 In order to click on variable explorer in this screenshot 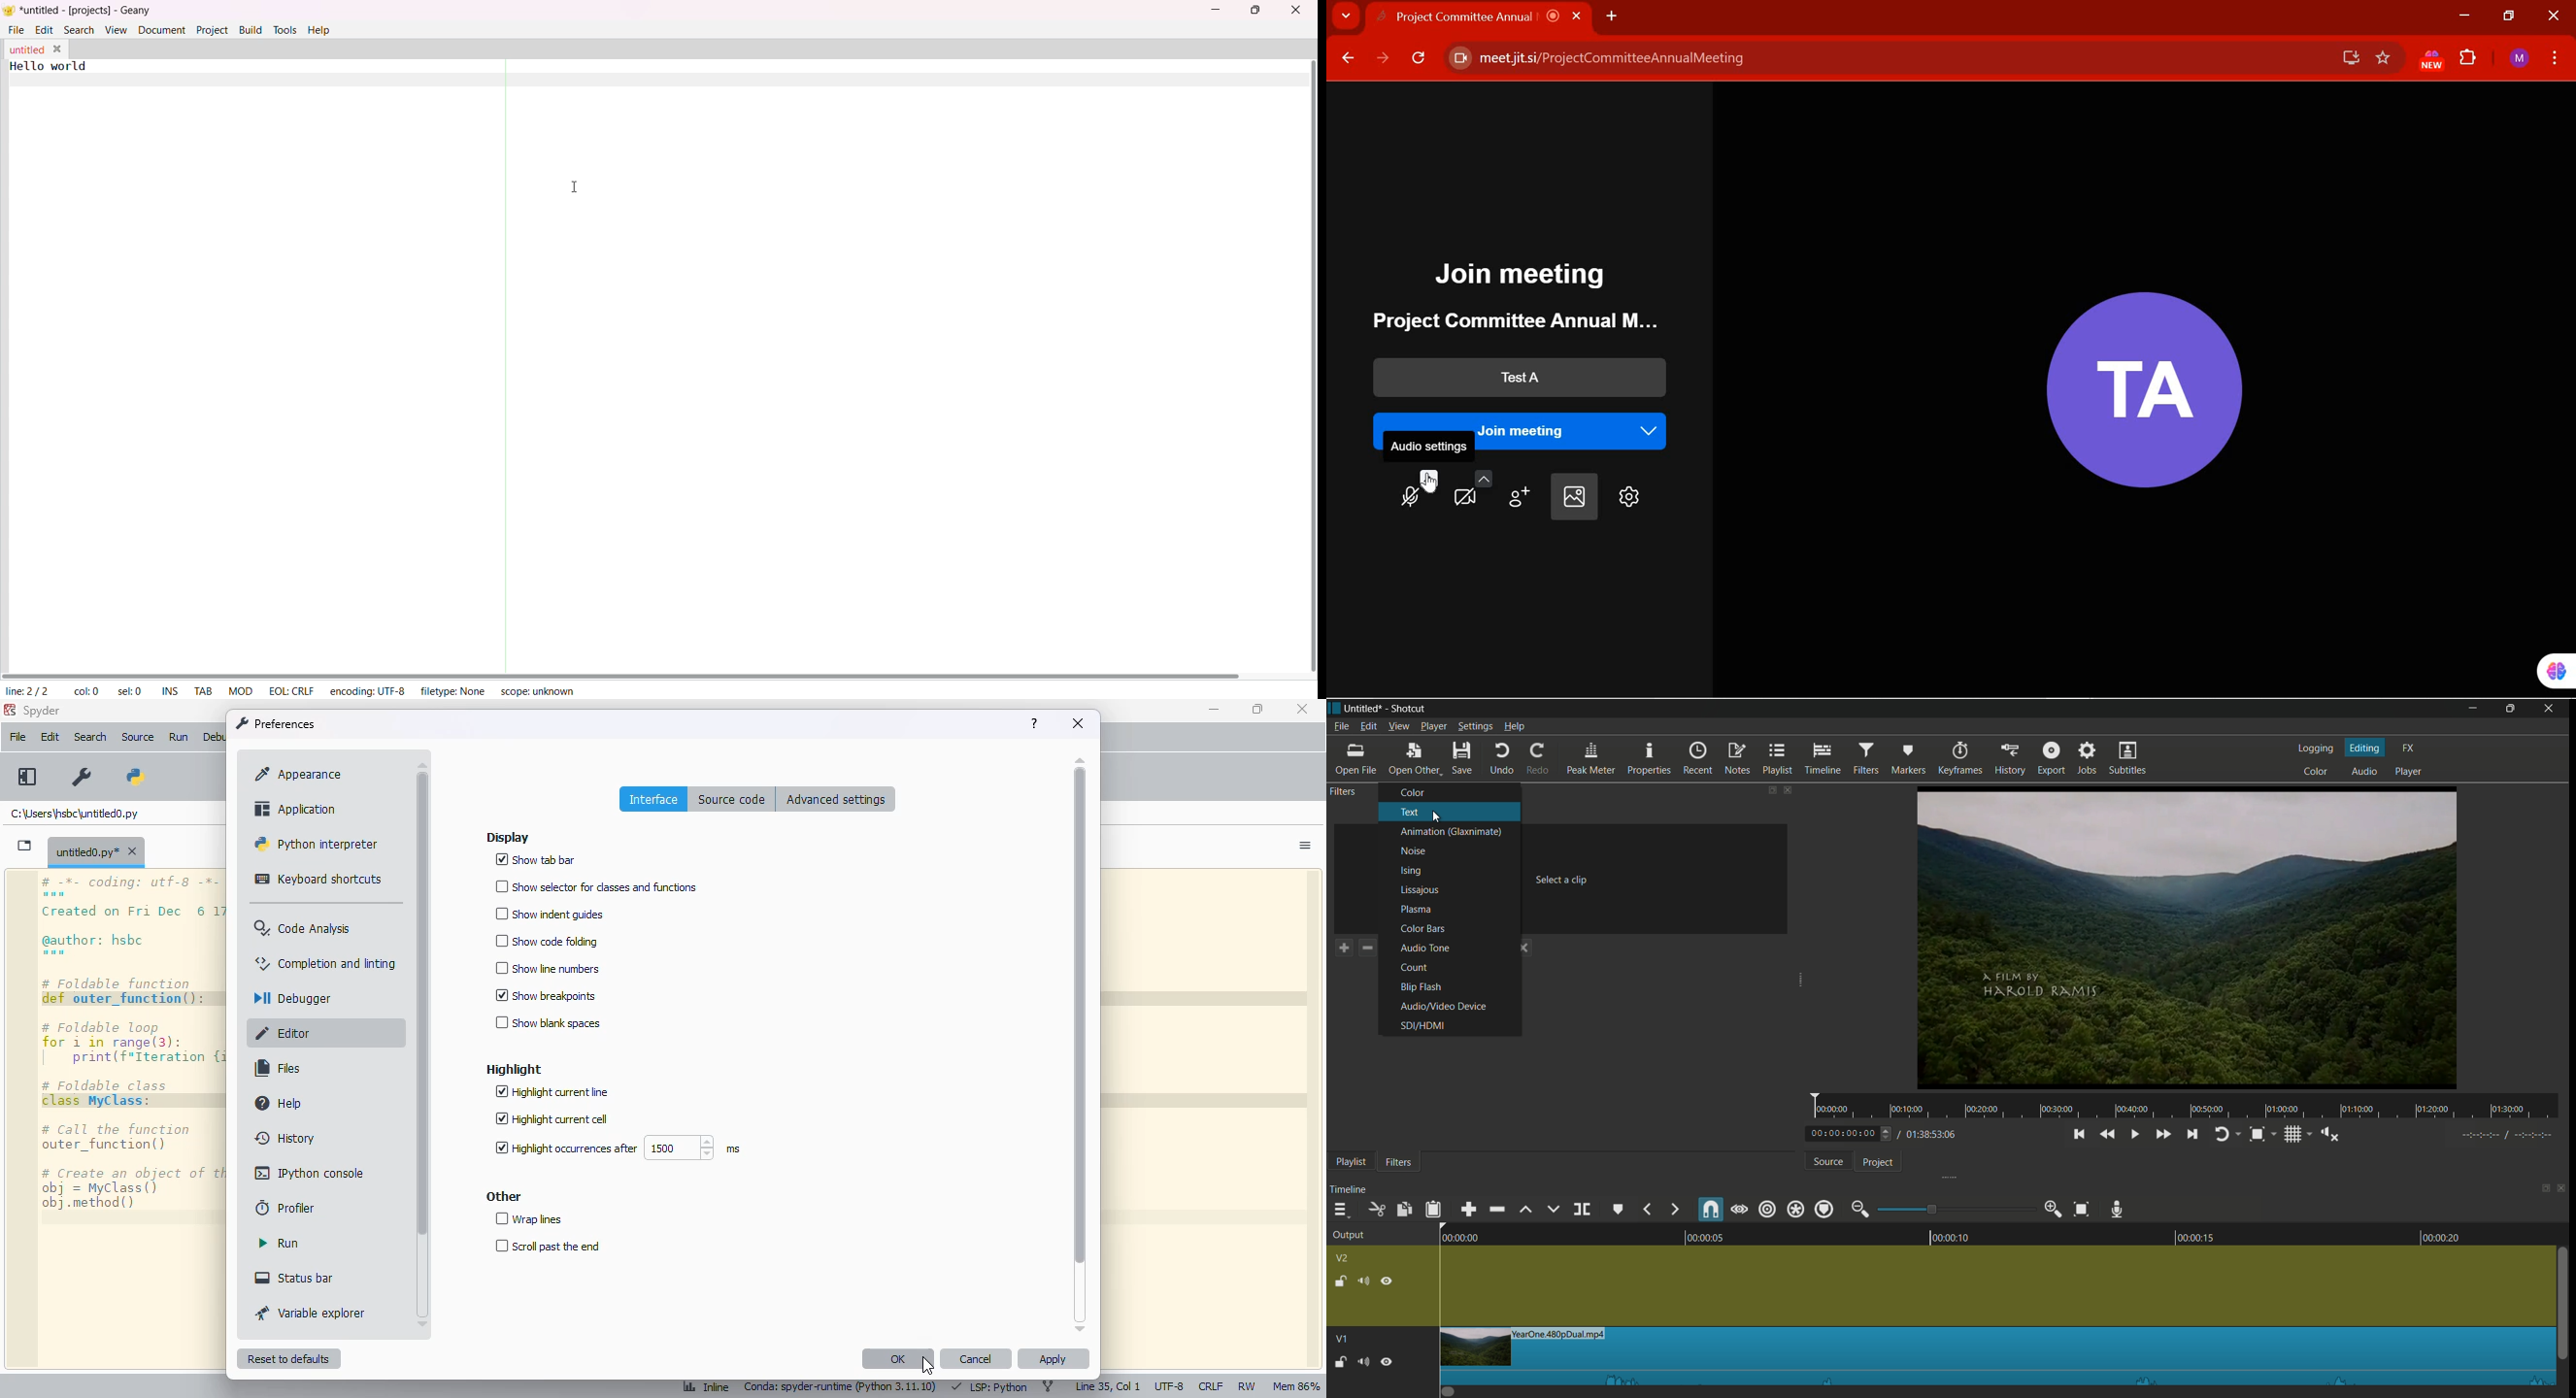, I will do `click(311, 1313)`.